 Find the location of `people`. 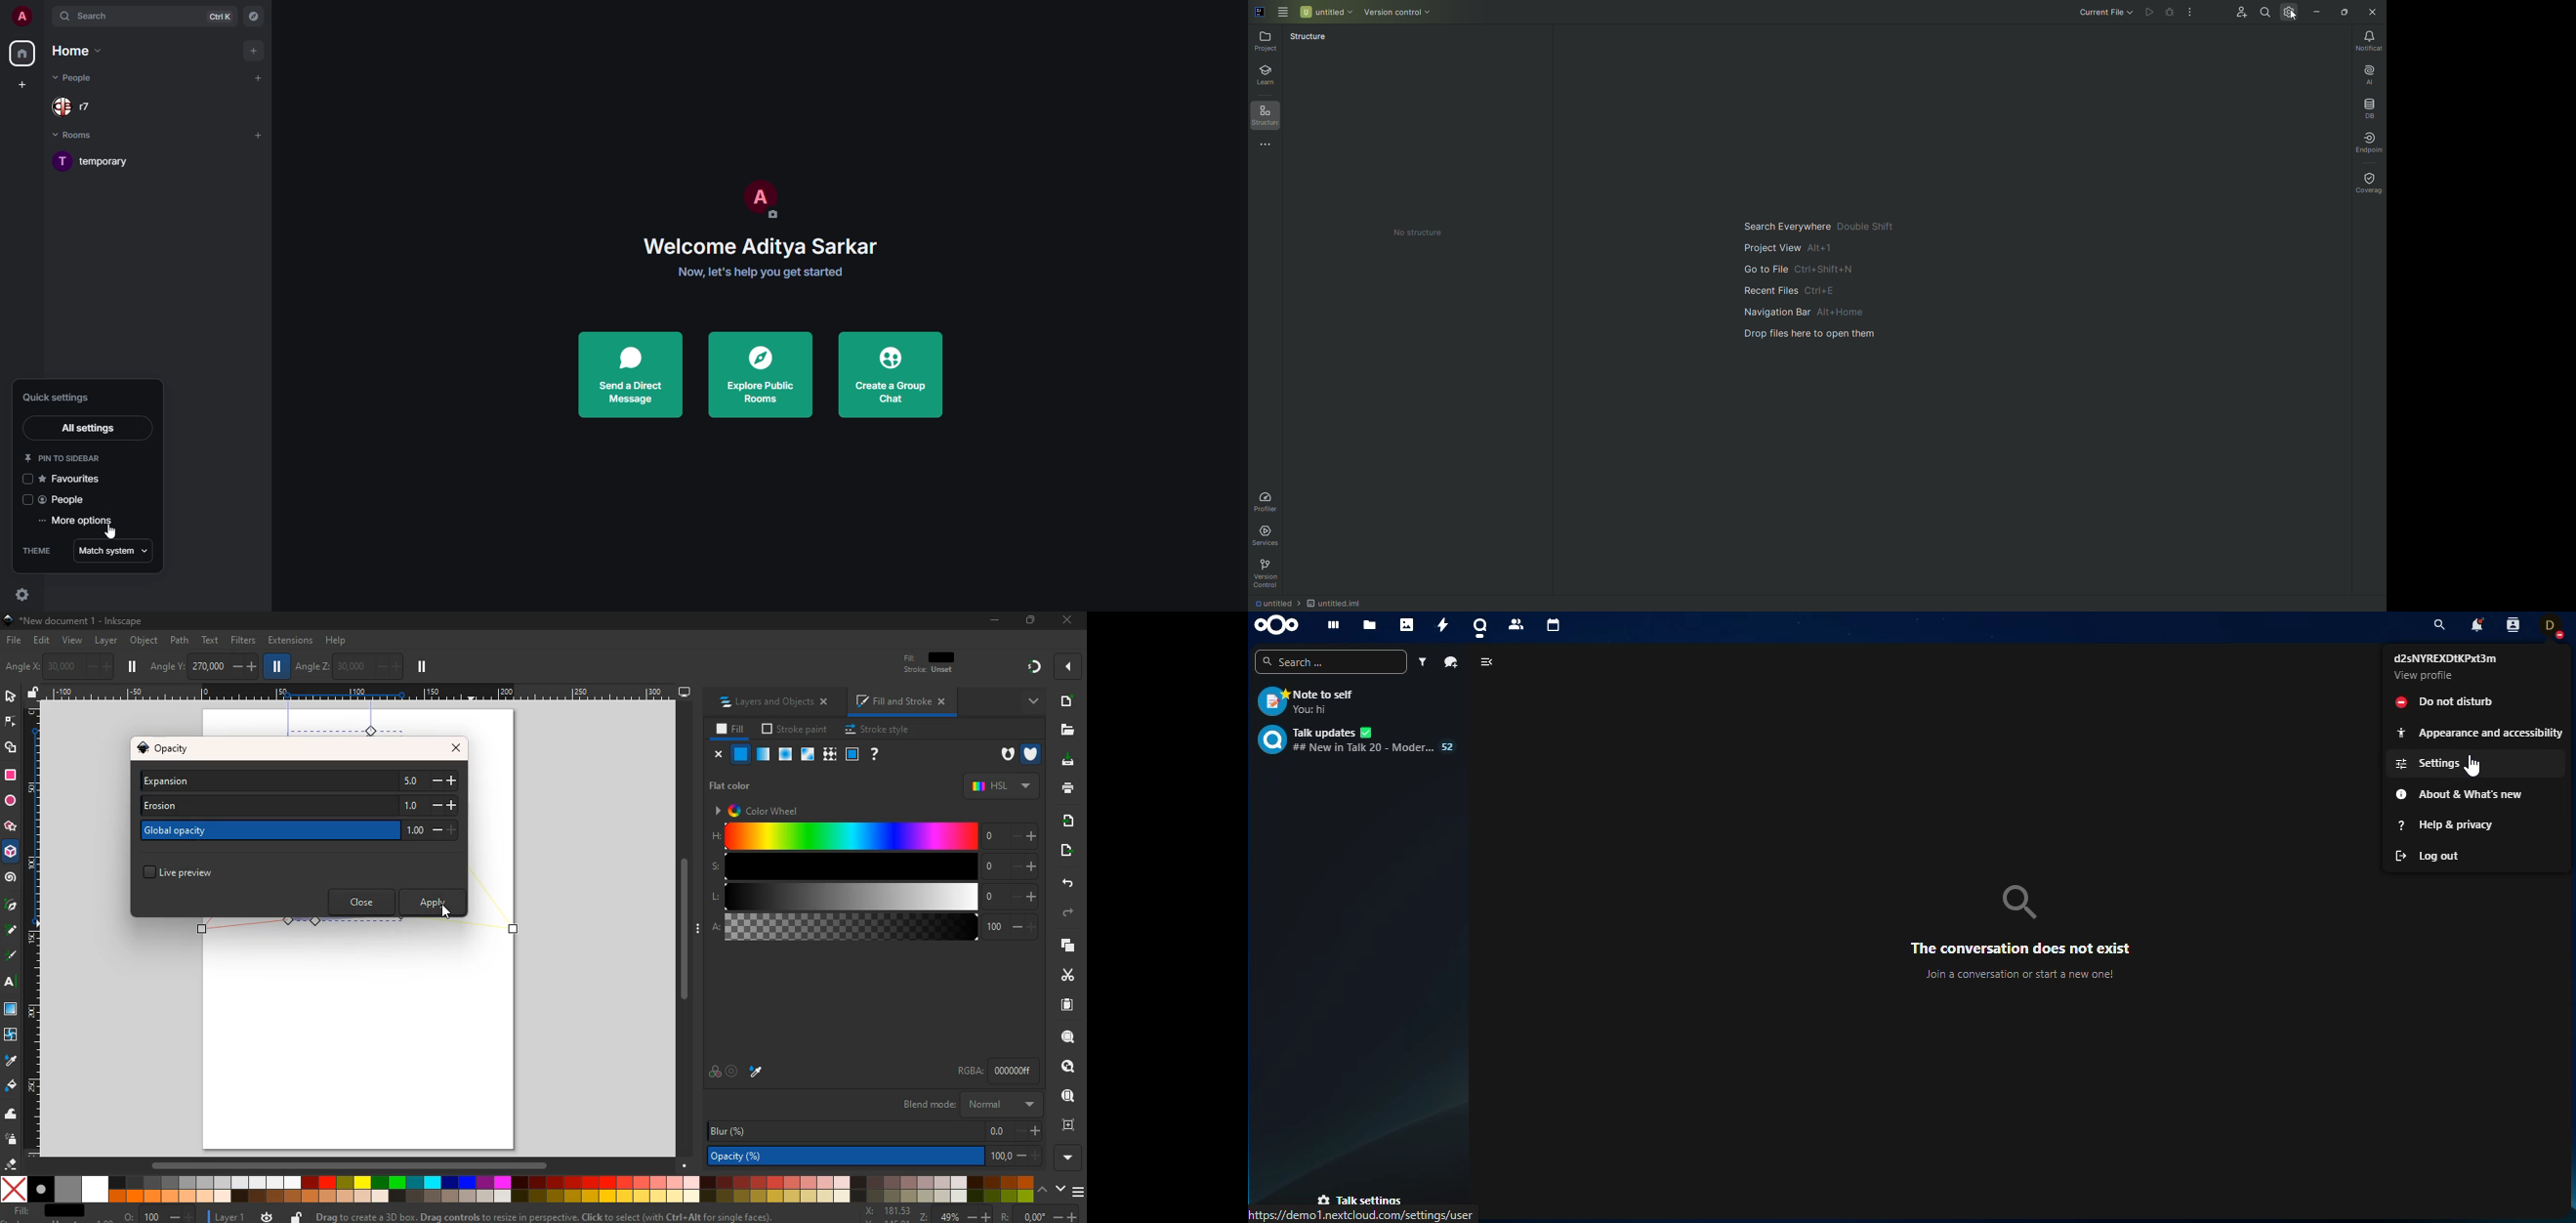

people is located at coordinates (75, 77).